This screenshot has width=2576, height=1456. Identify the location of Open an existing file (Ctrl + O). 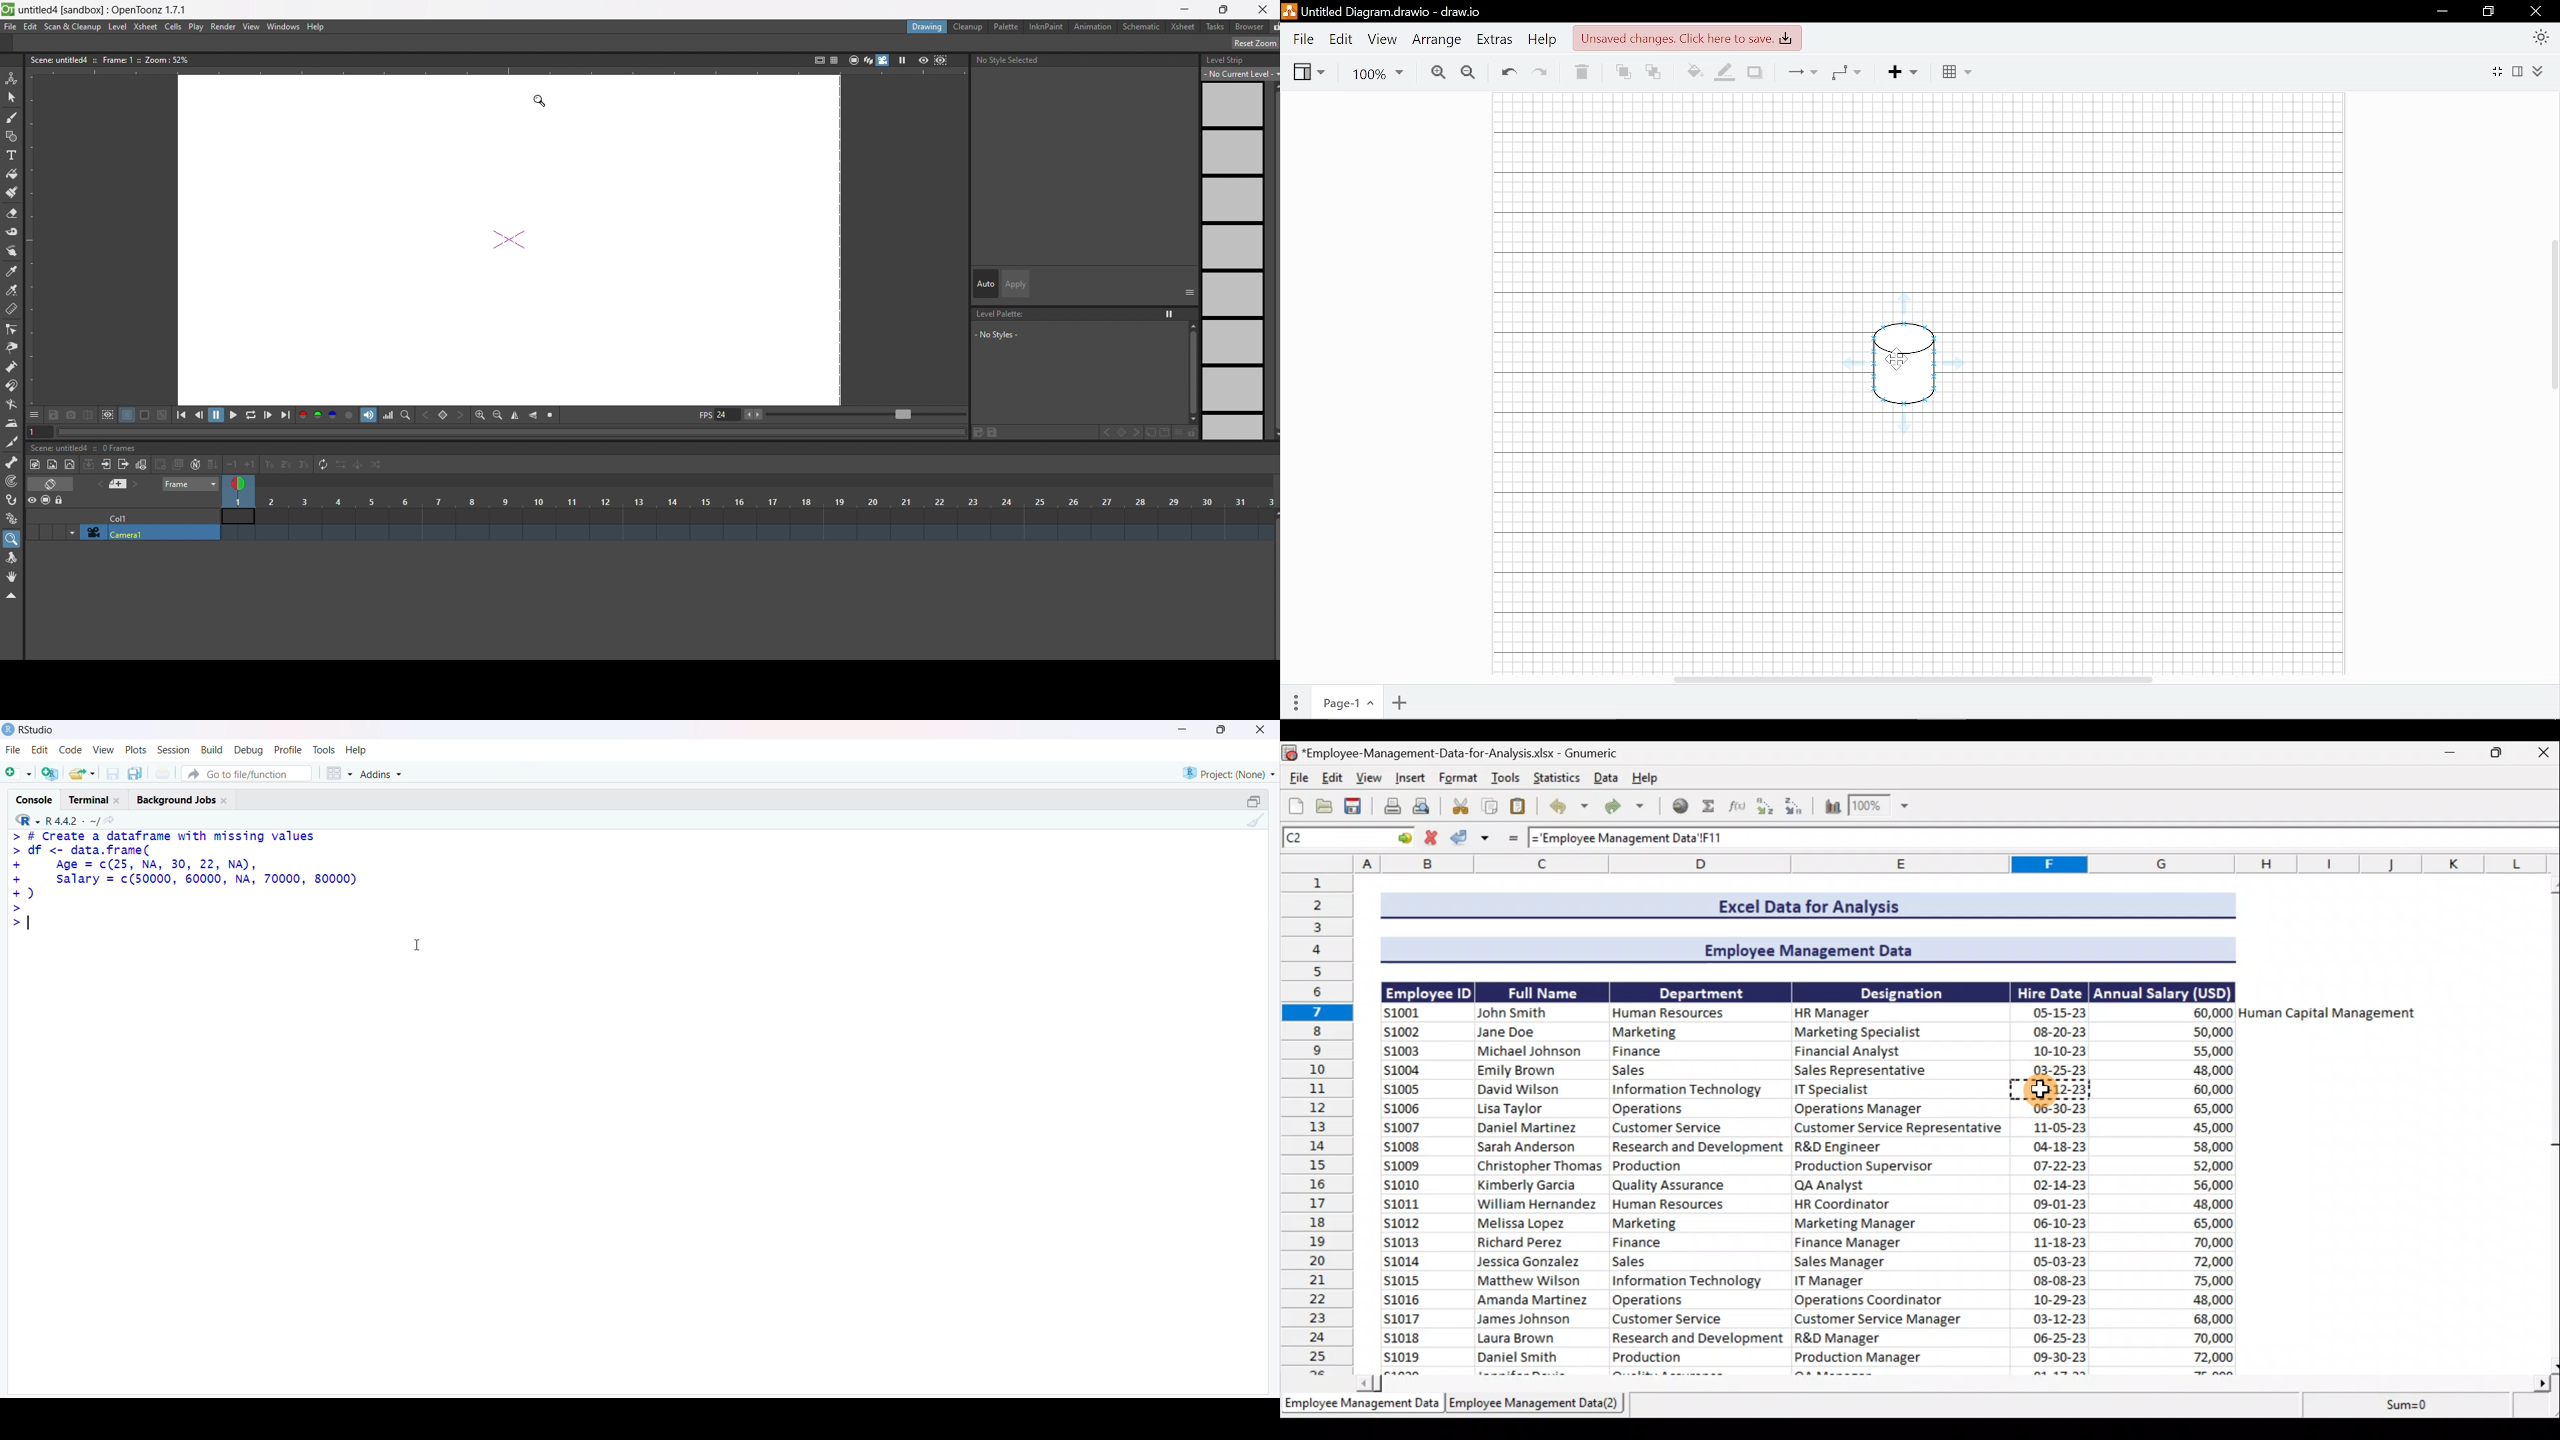
(82, 773).